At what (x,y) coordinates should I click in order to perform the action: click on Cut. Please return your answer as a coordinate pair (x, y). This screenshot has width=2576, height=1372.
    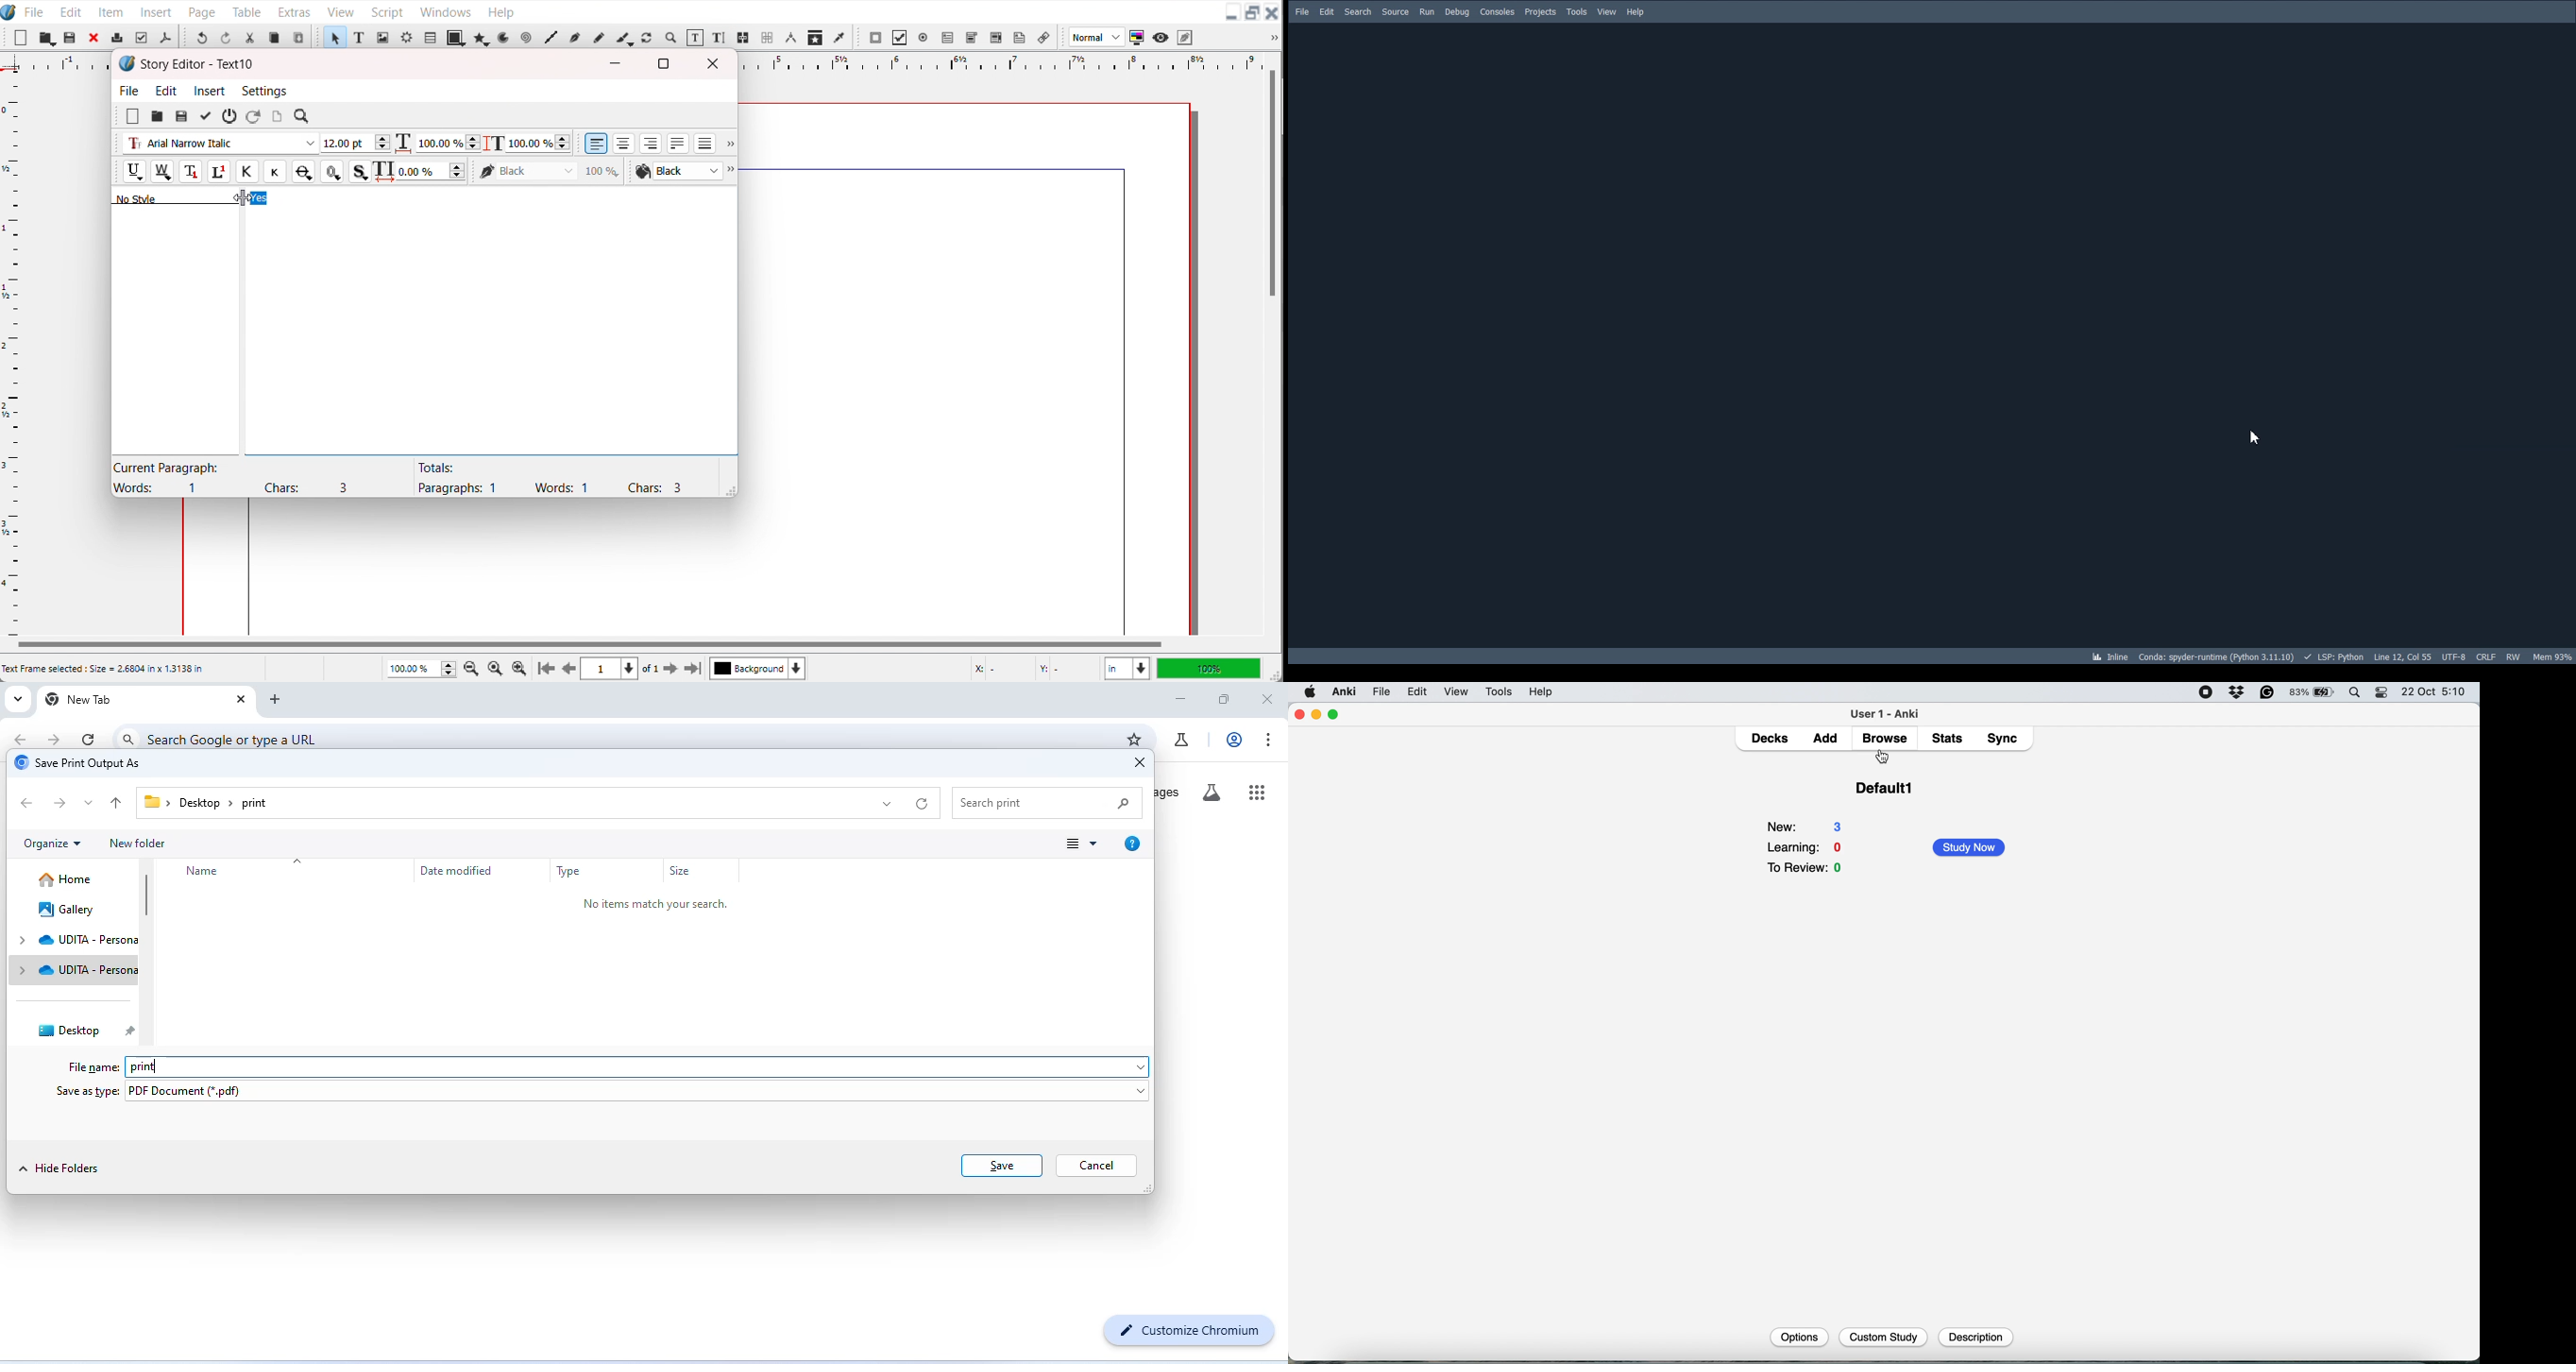
    Looking at the image, I should click on (250, 38).